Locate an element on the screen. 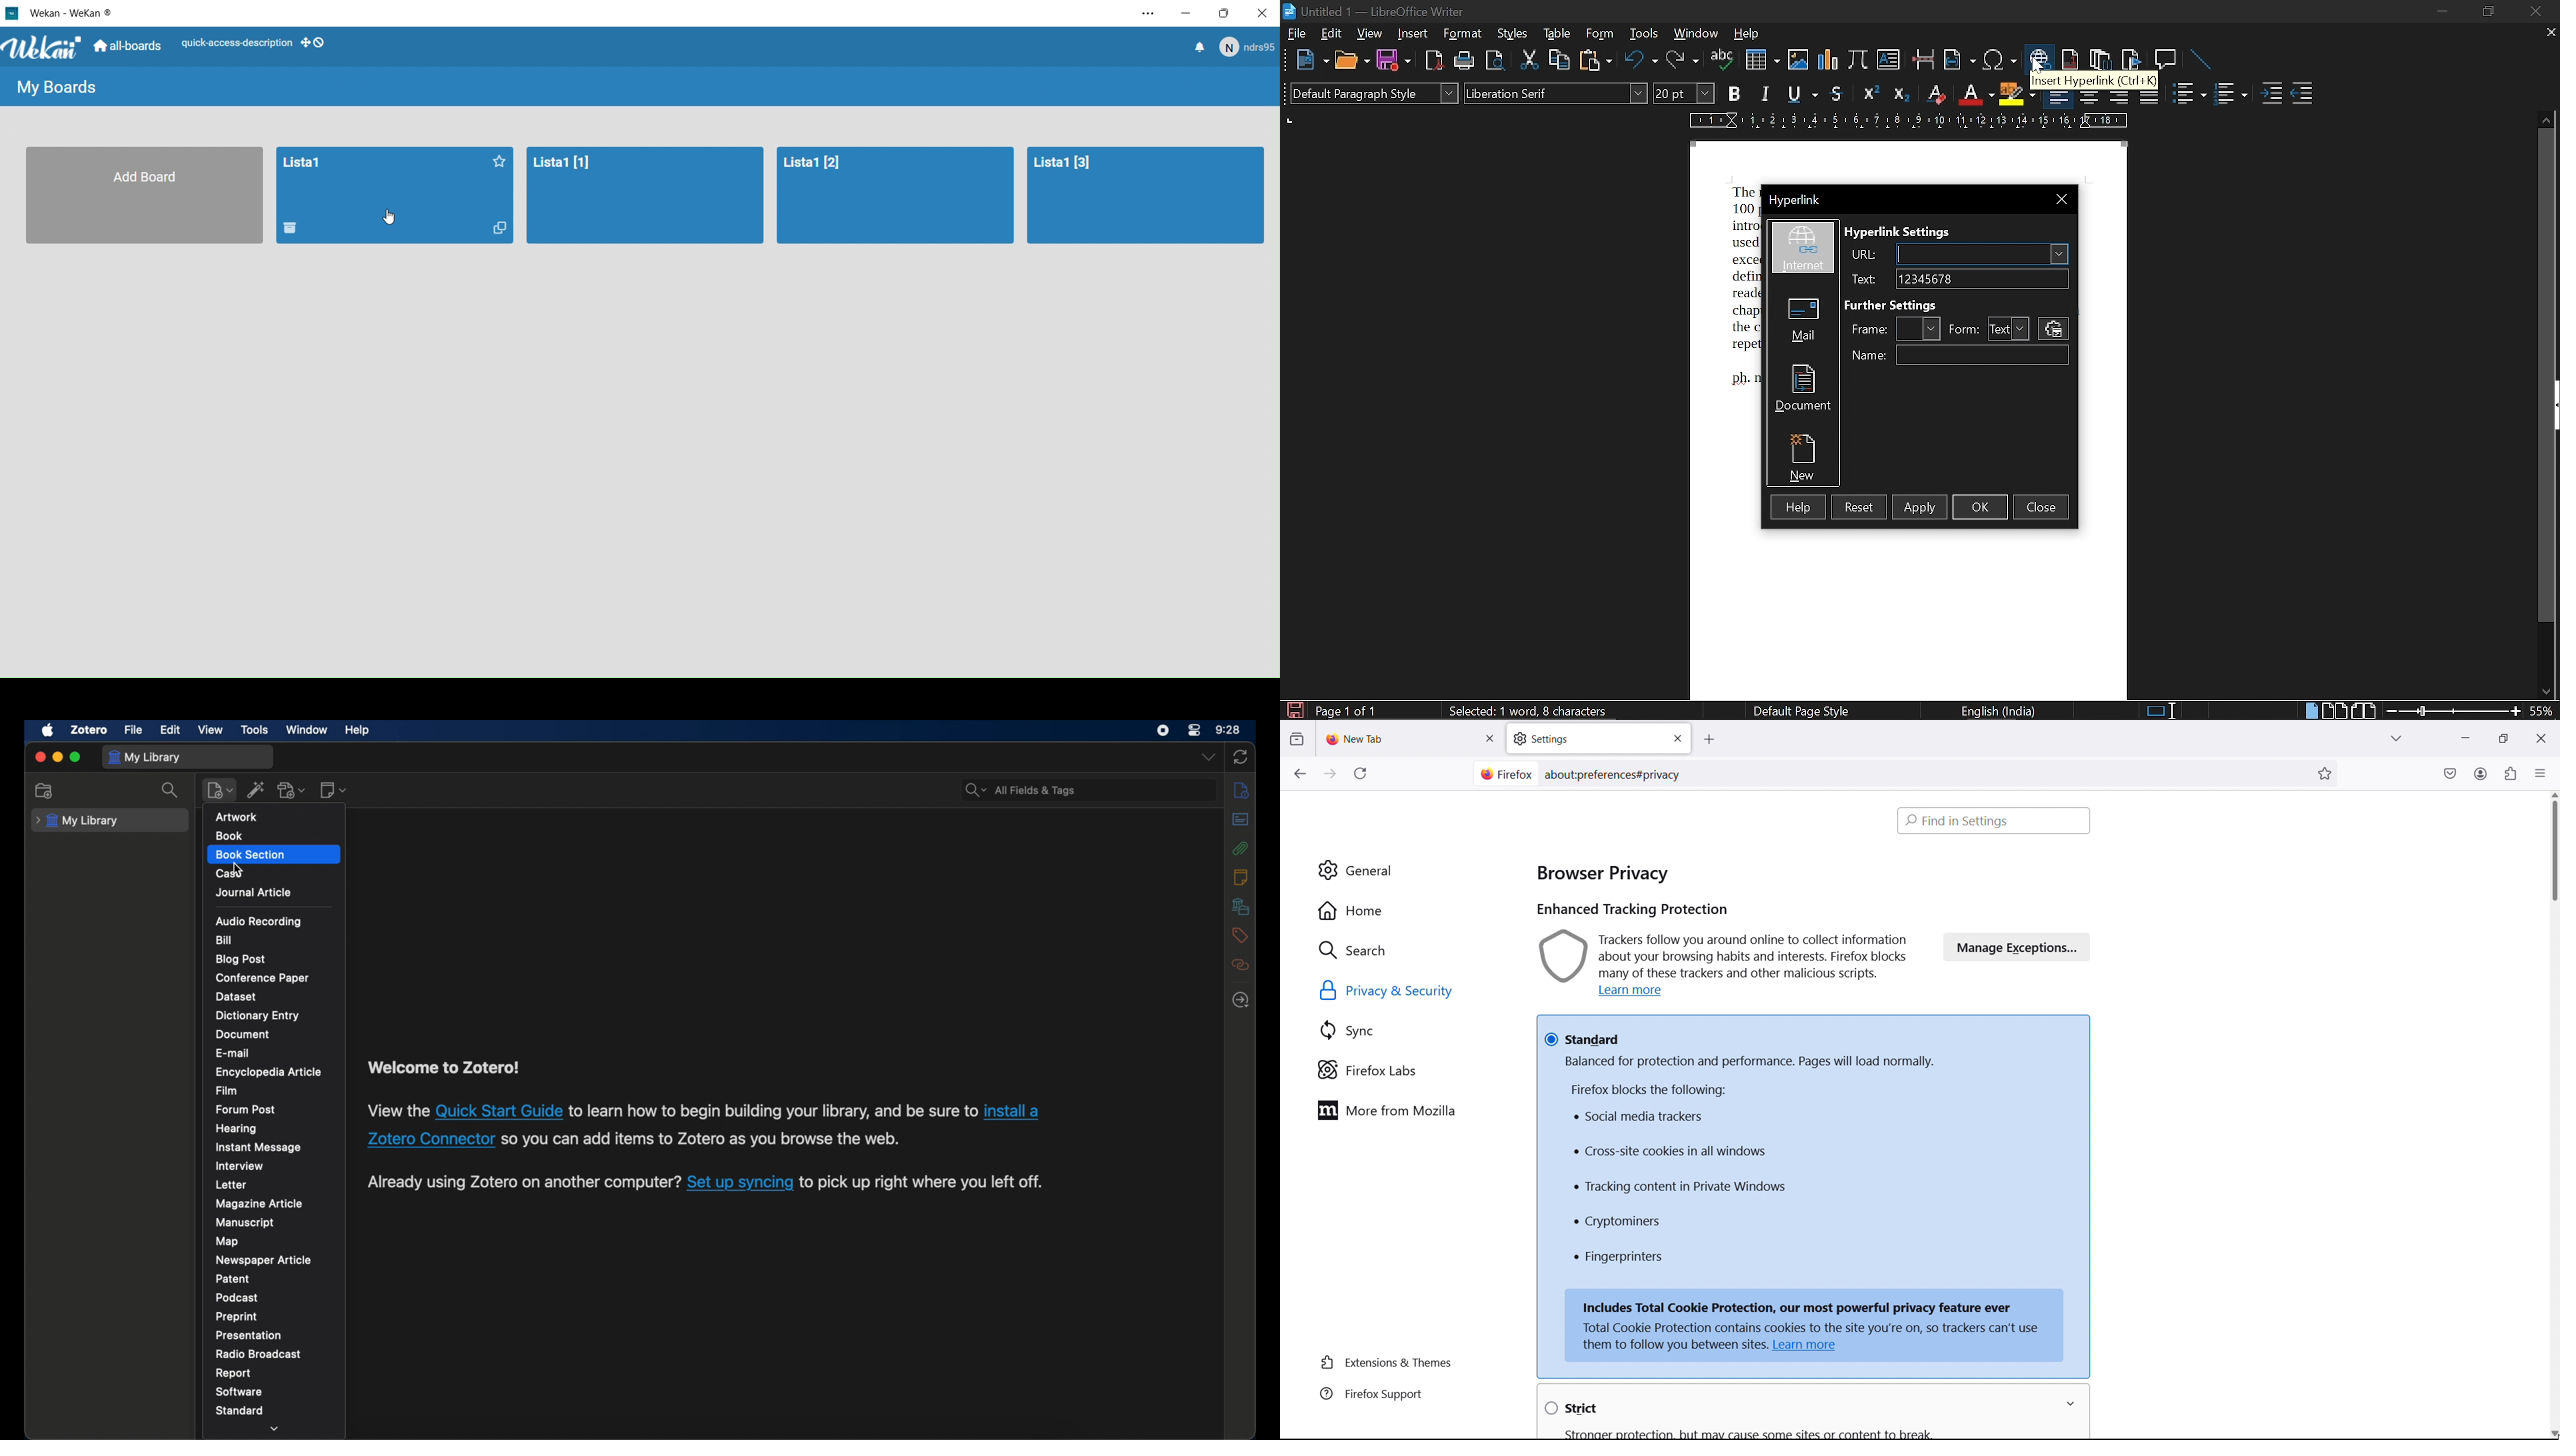 This screenshot has width=2576, height=1456. format is located at coordinates (1460, 35).